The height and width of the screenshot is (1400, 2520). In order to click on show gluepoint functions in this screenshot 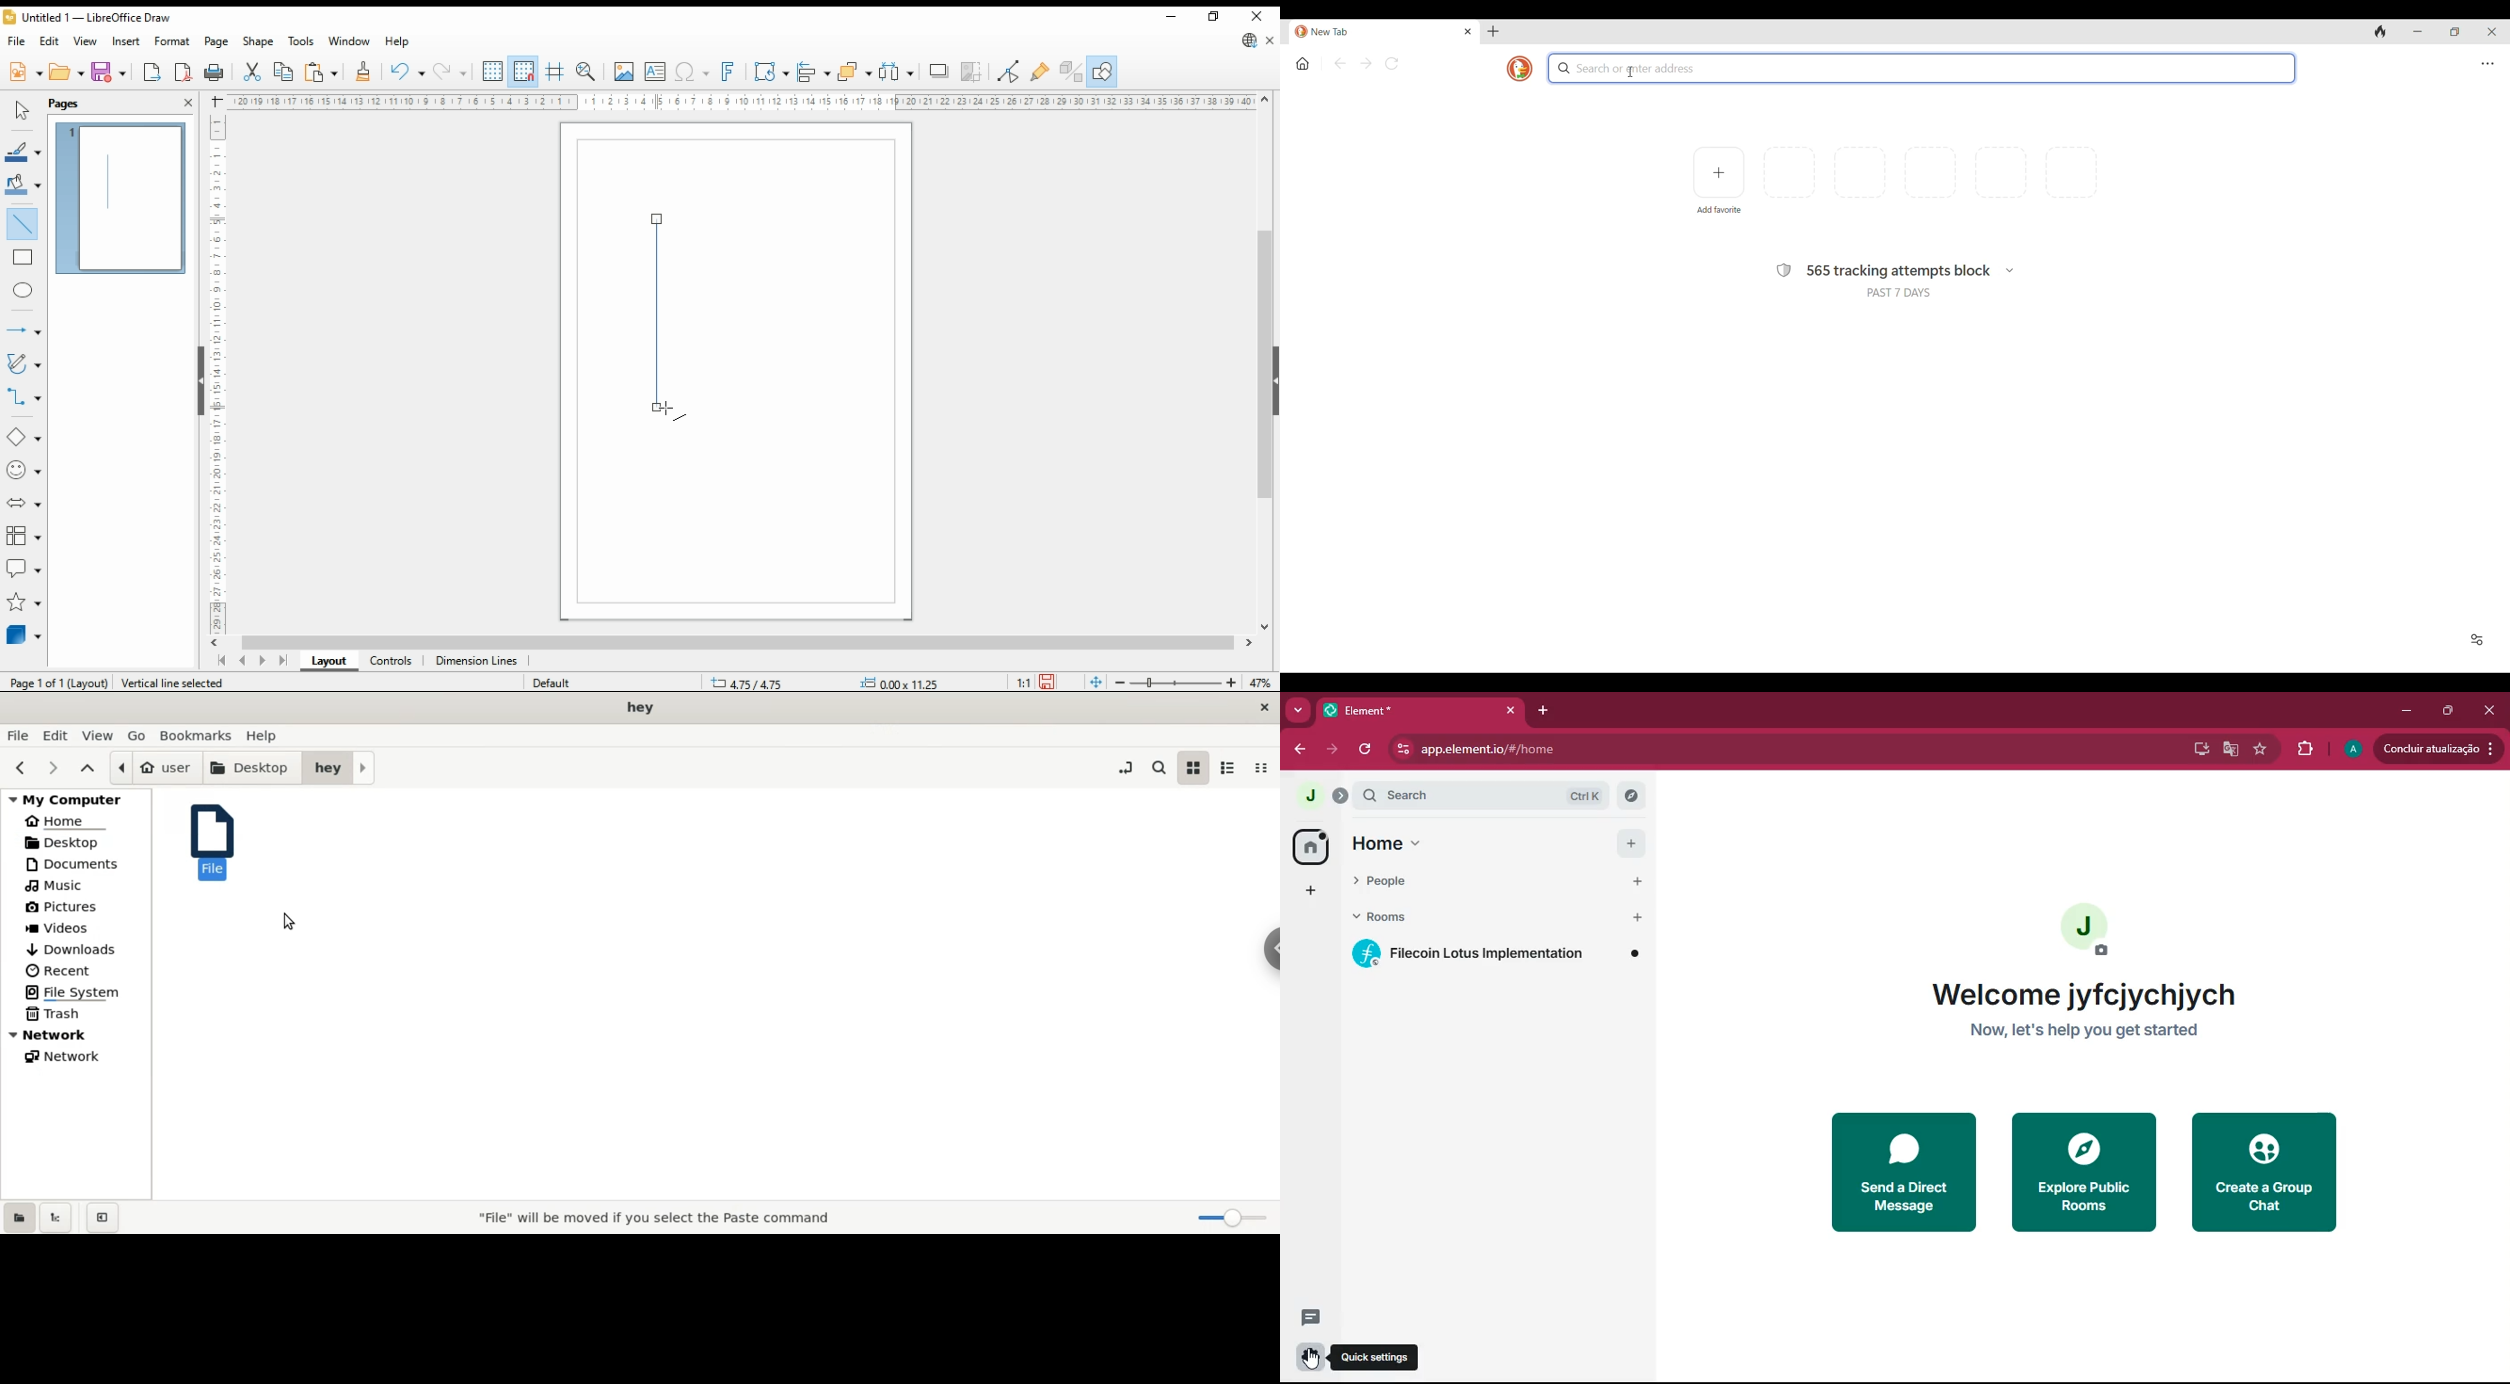, I will do `click(1040, 71)`.